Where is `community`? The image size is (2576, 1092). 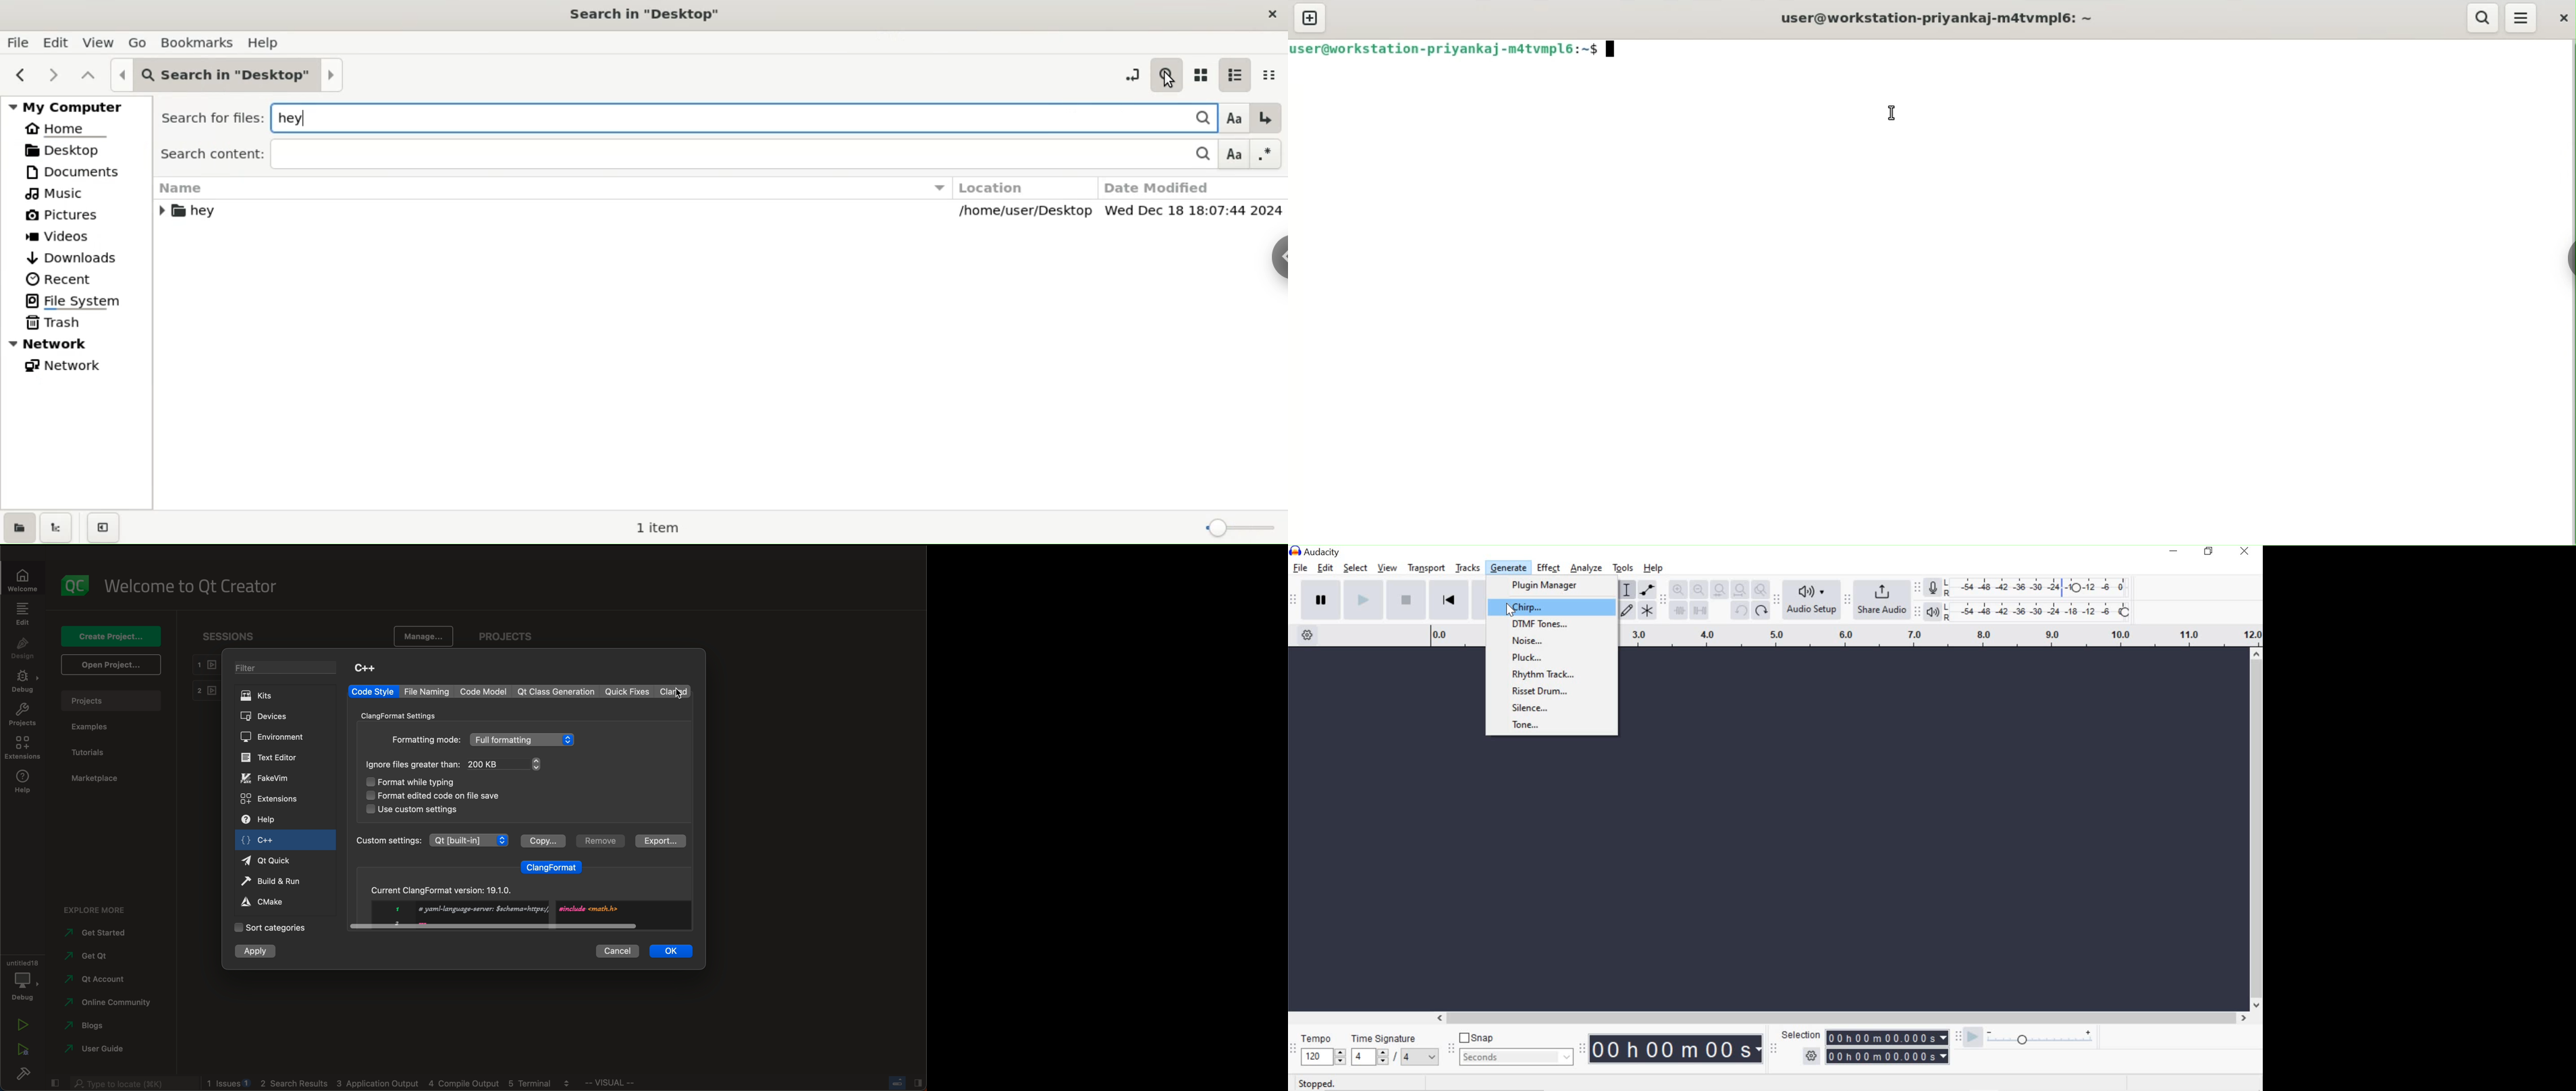
community is located at coordinates (111, 1003).